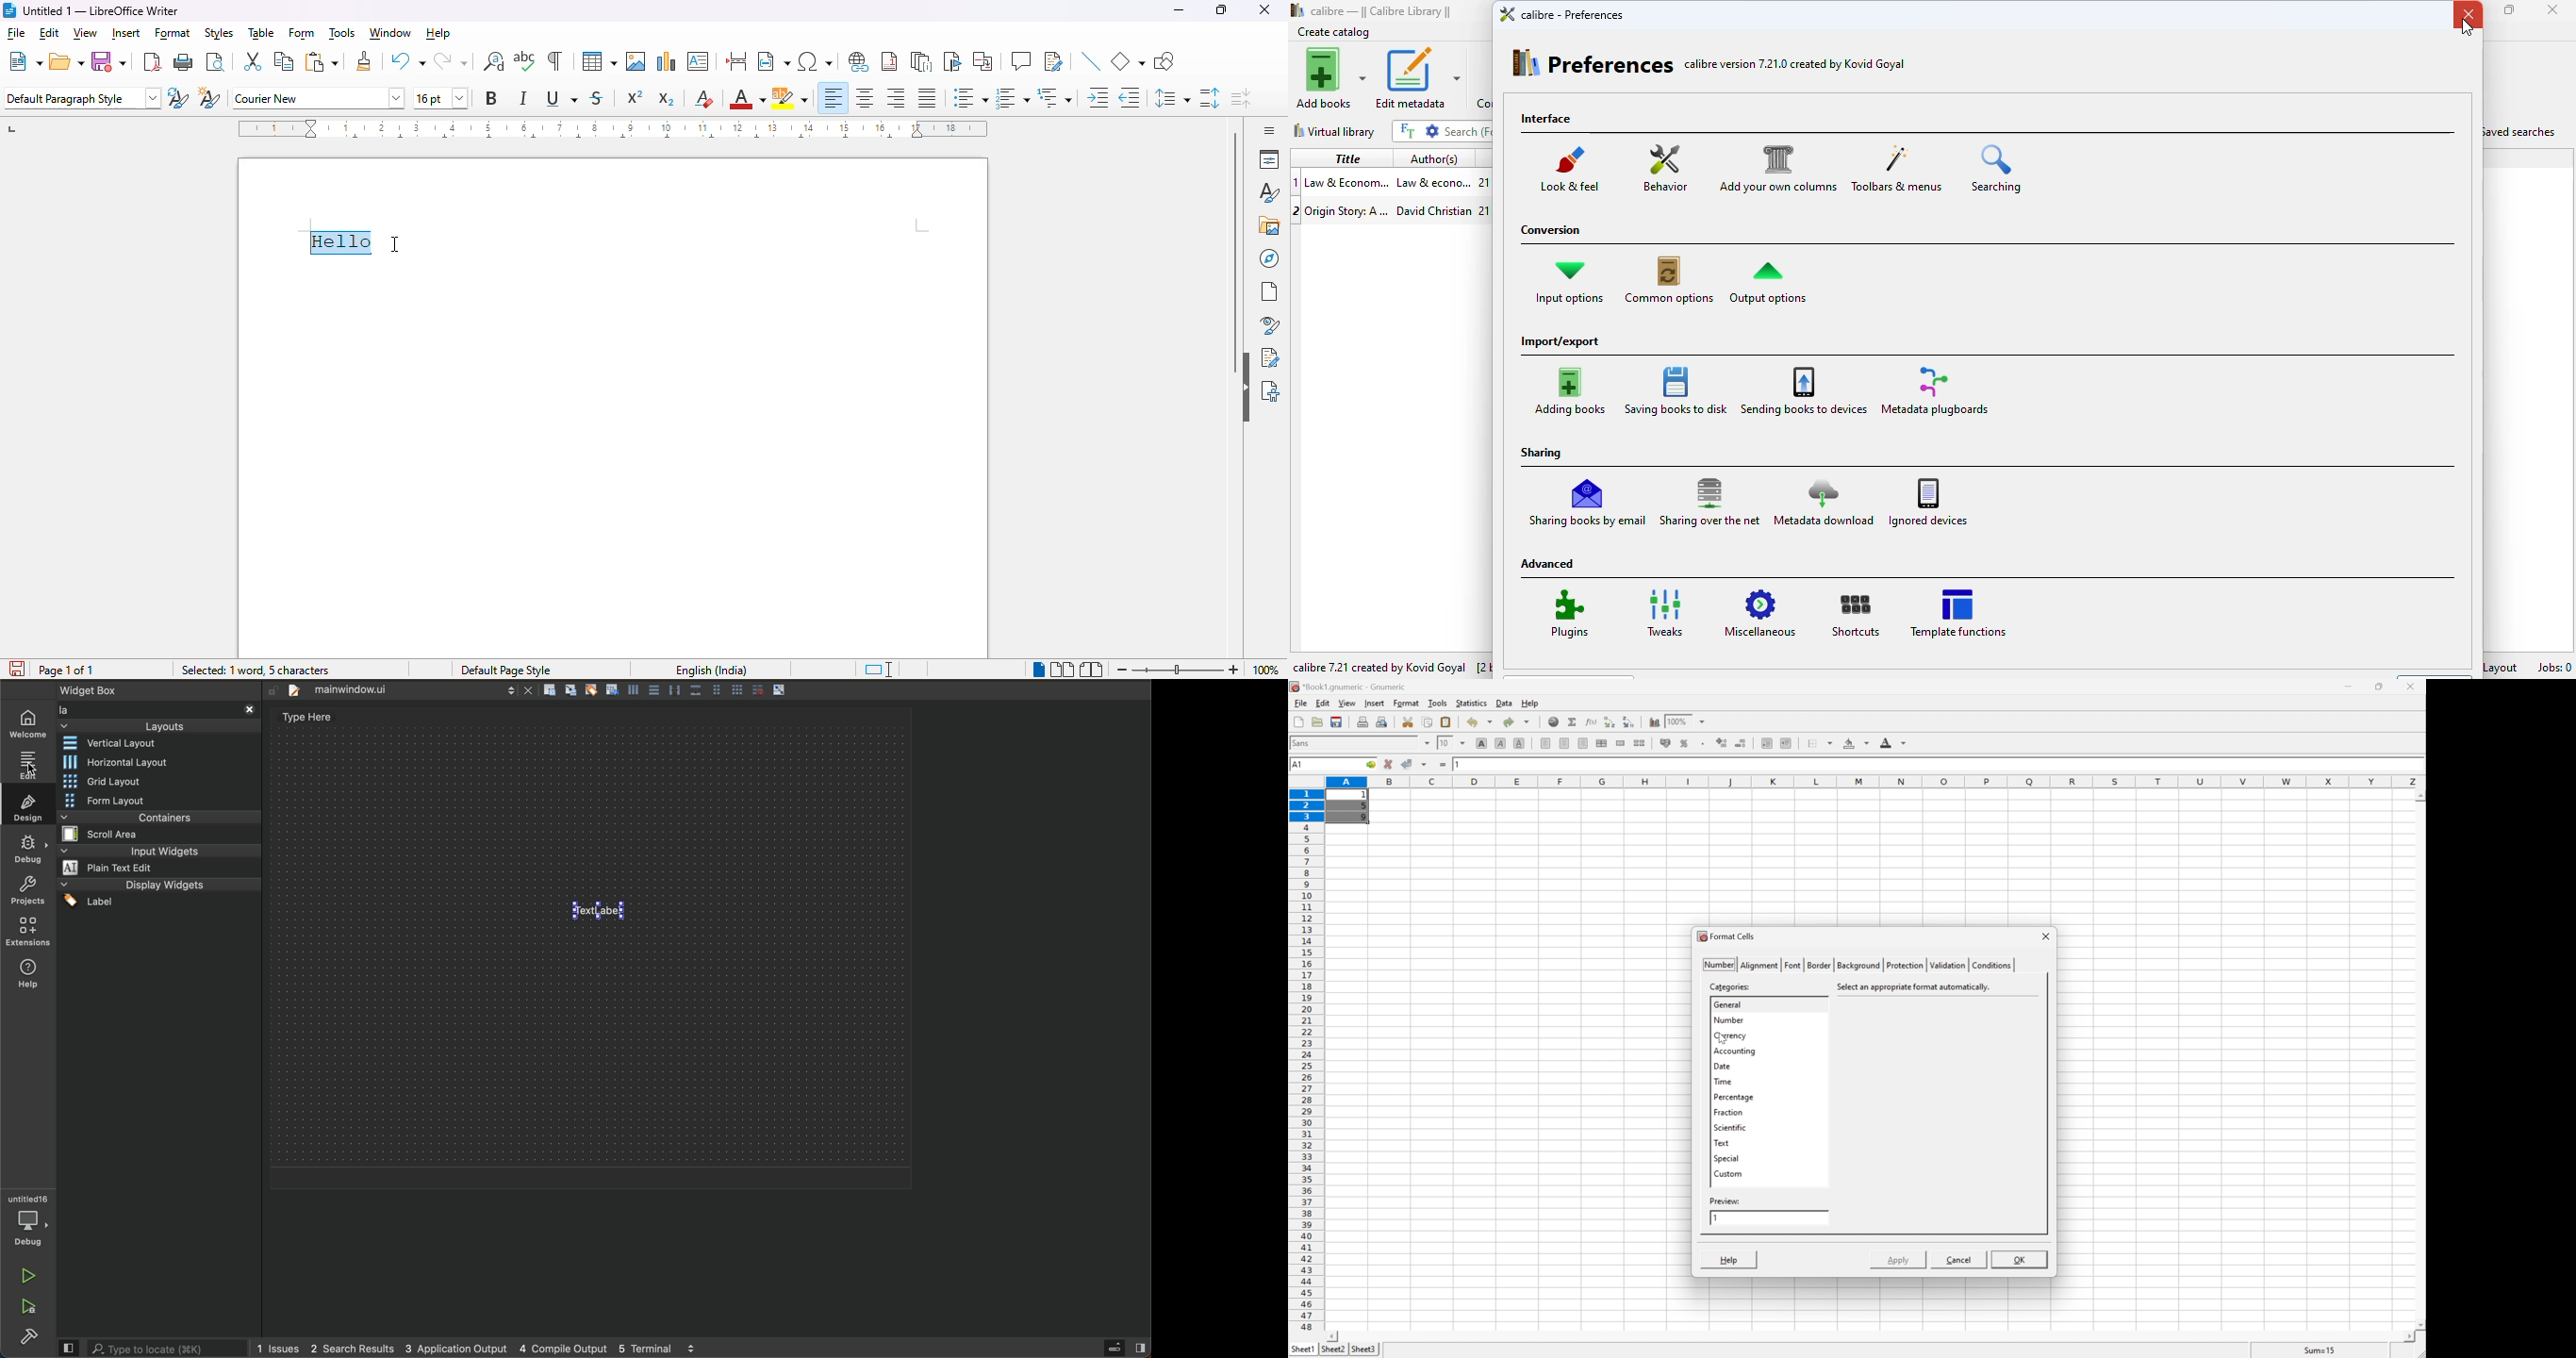 The image size is (2576, 1372). Describe the element at coordinates (117, 801) in the screenshot. I see `form layout` at that location.